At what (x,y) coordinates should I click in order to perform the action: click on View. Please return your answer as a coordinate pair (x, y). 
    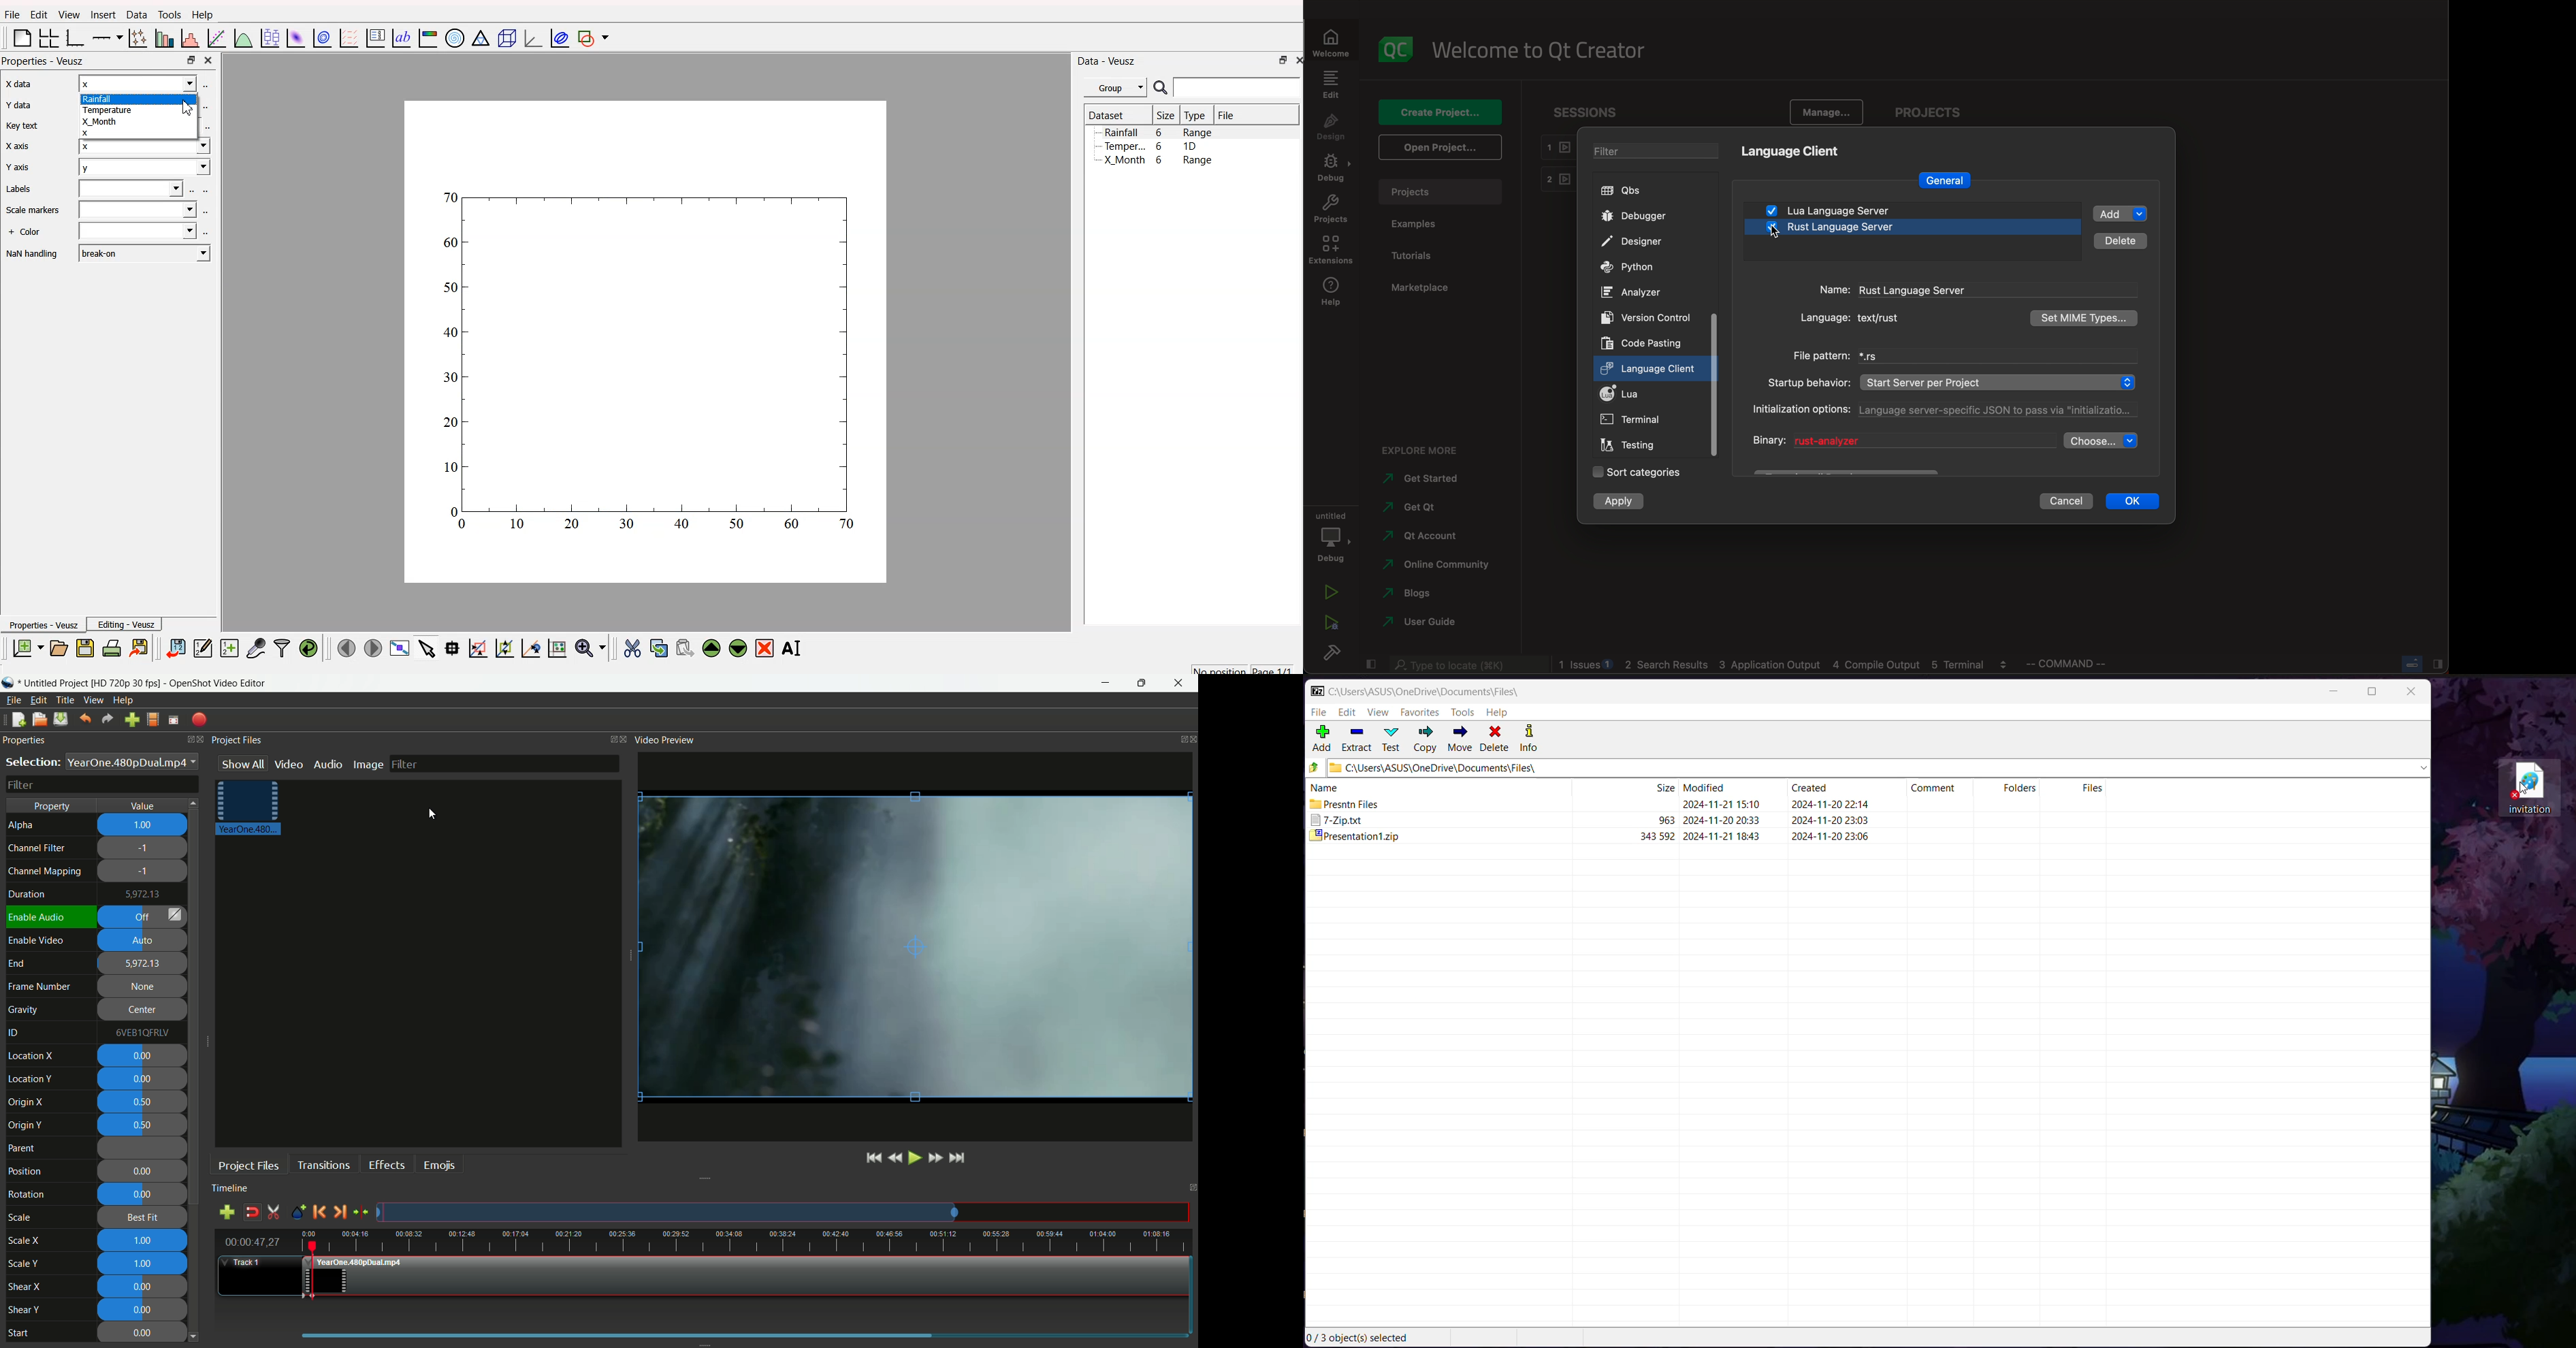
    Looking at the image, I should click on (1379, 712).